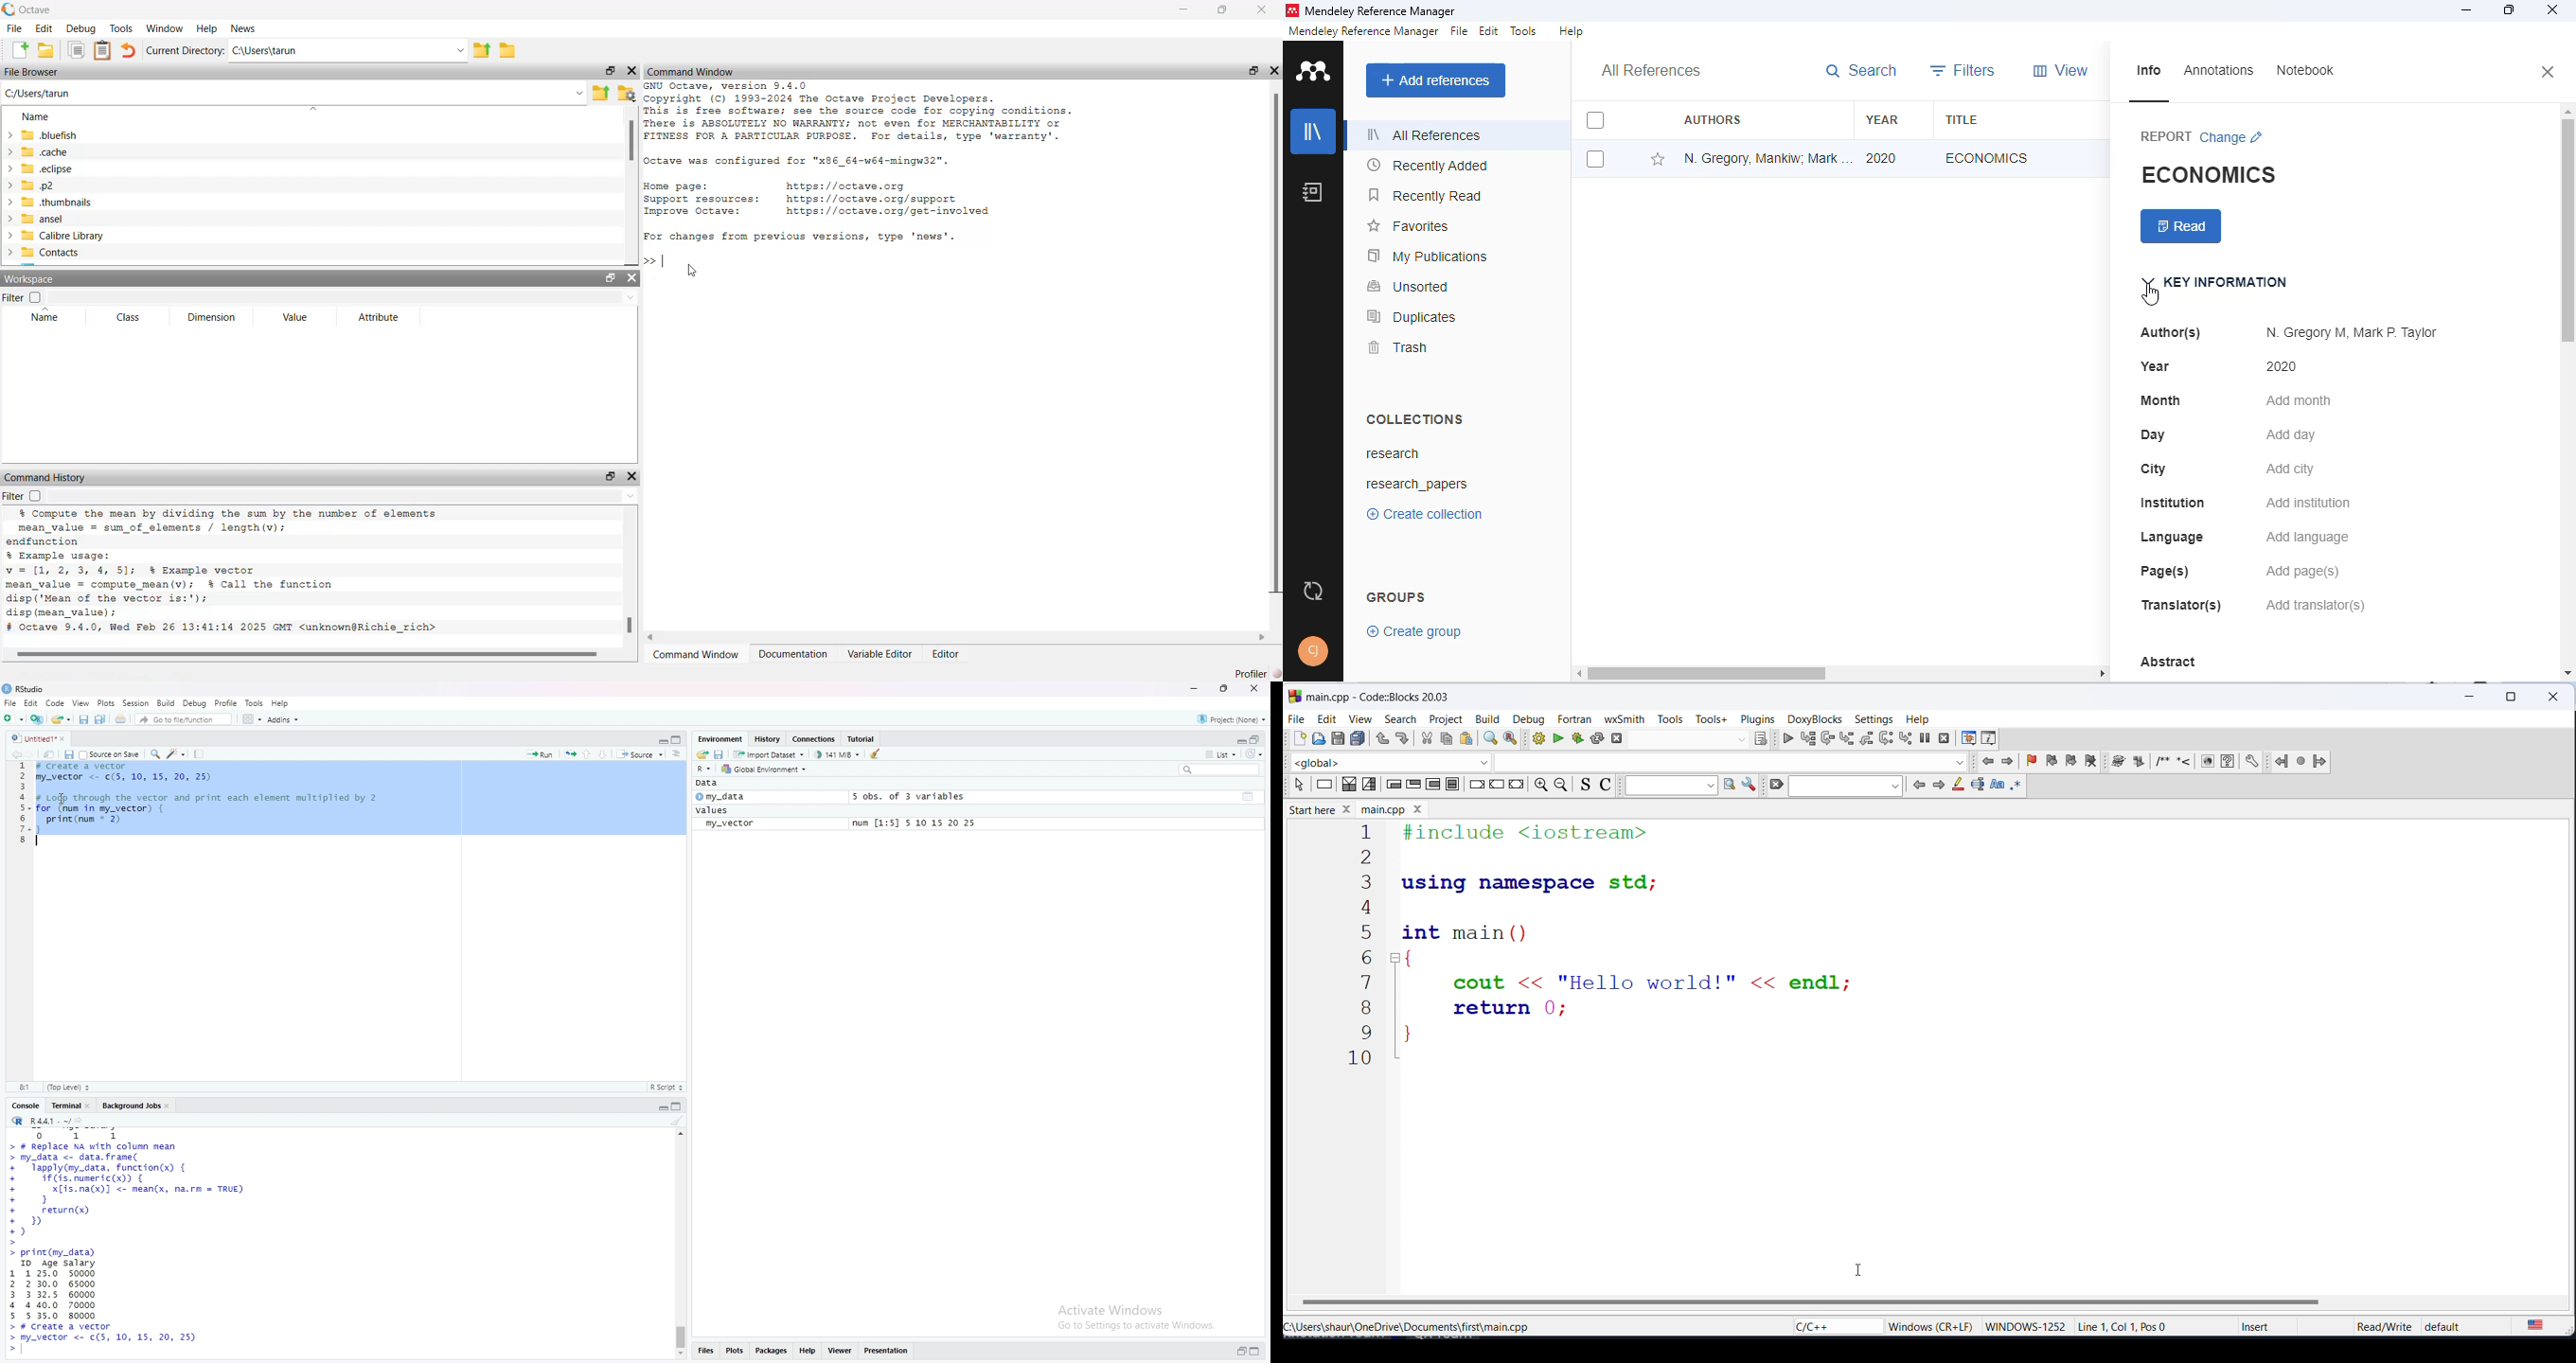 The height and width of the screenshot is (1372, 2576). What do you see at coordinates (736, 1350) in the screenshot?
I see `plots` at bounding box center [736, 1350].